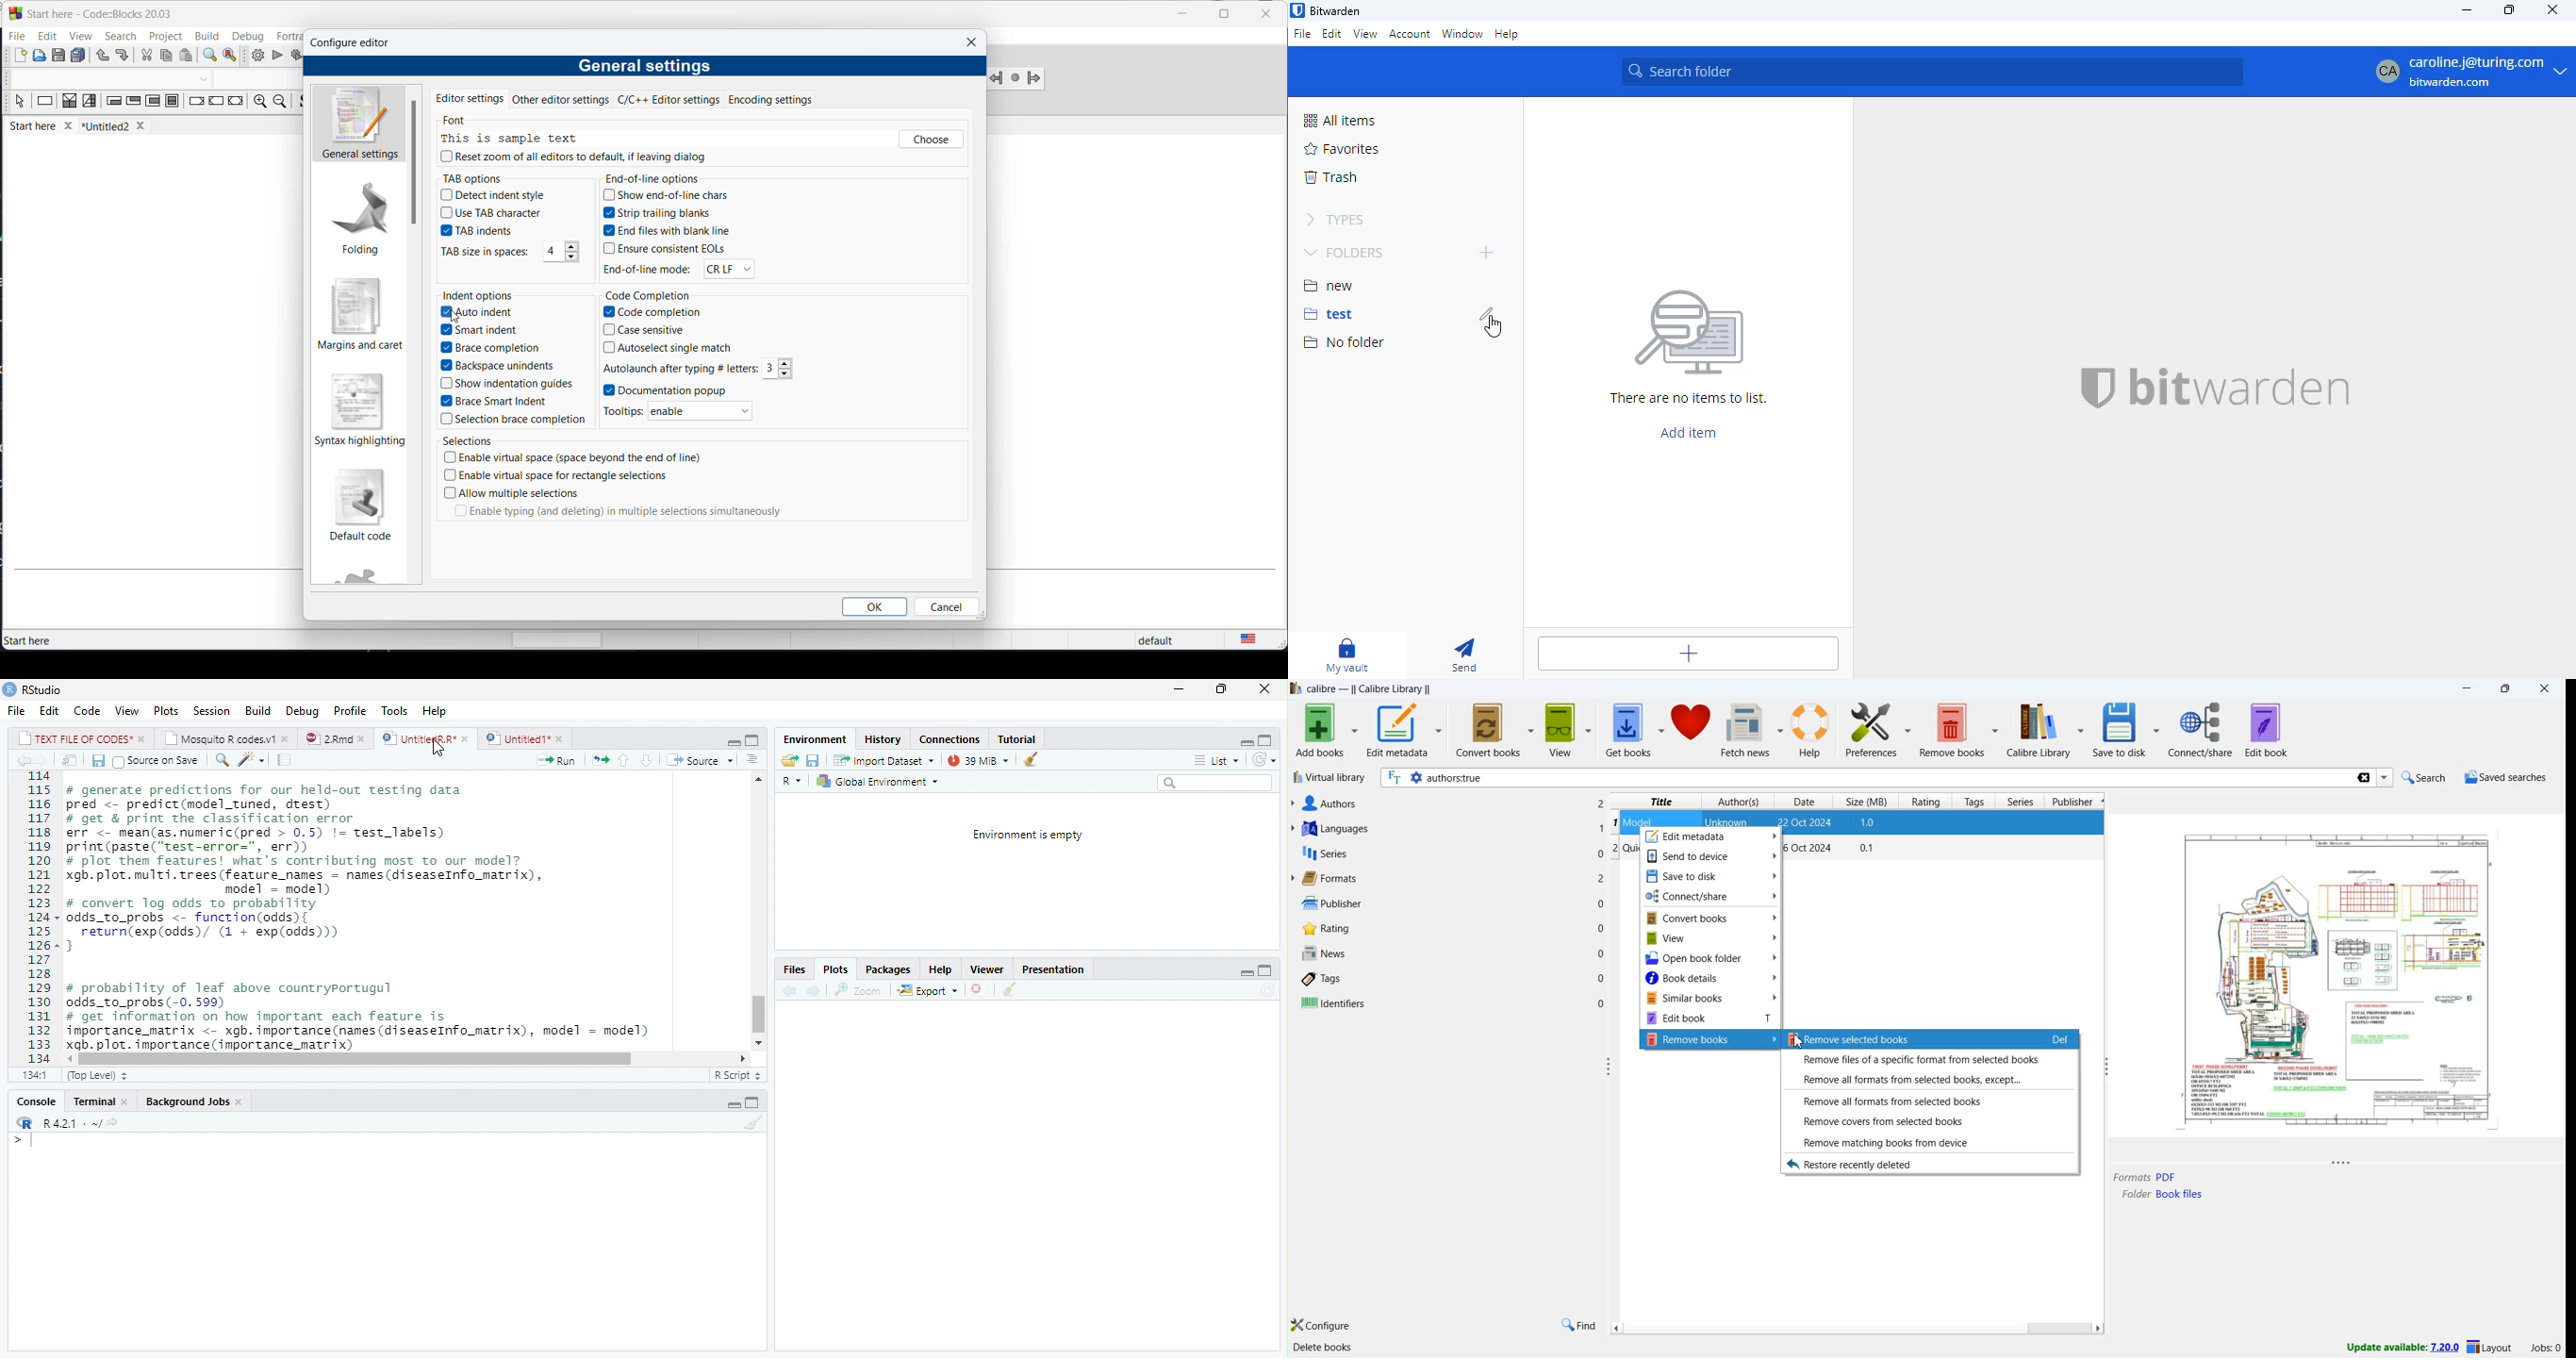 This screenshot has width=2576, height=1372. I want to click on default, so click(1156, 638).